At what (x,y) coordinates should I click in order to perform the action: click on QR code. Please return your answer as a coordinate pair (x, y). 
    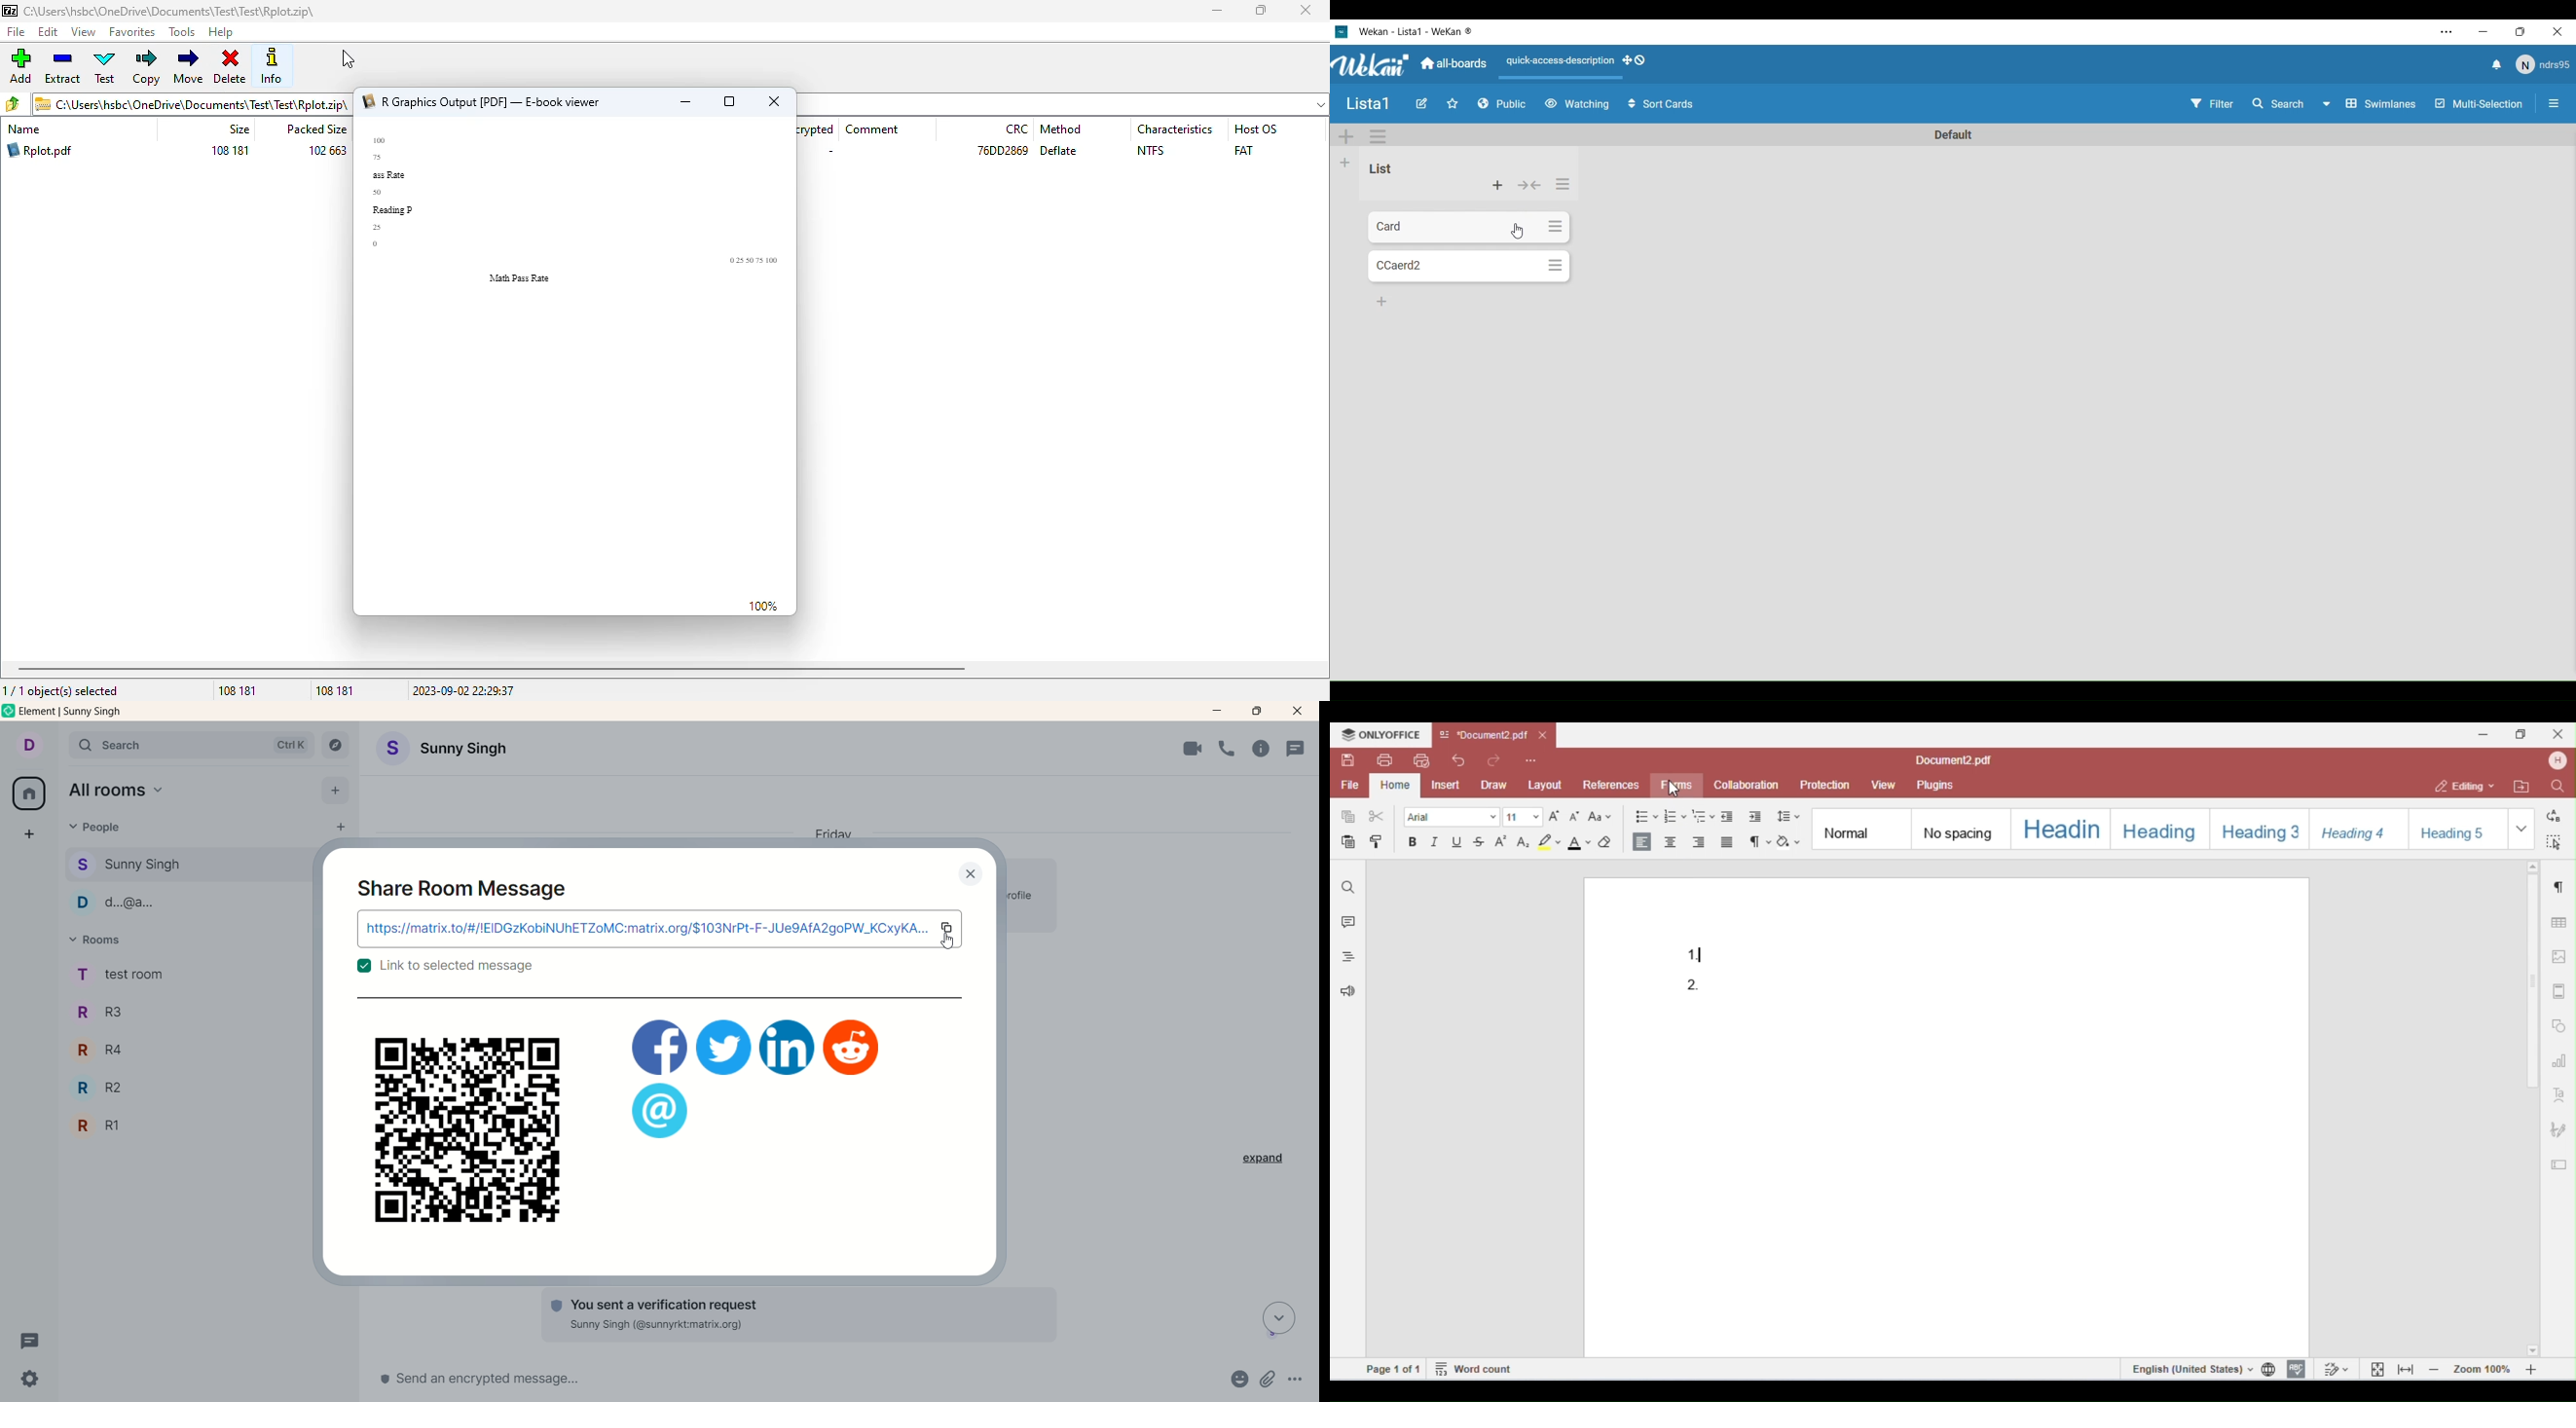
    Looking at the image, I should click on (463, 1131).